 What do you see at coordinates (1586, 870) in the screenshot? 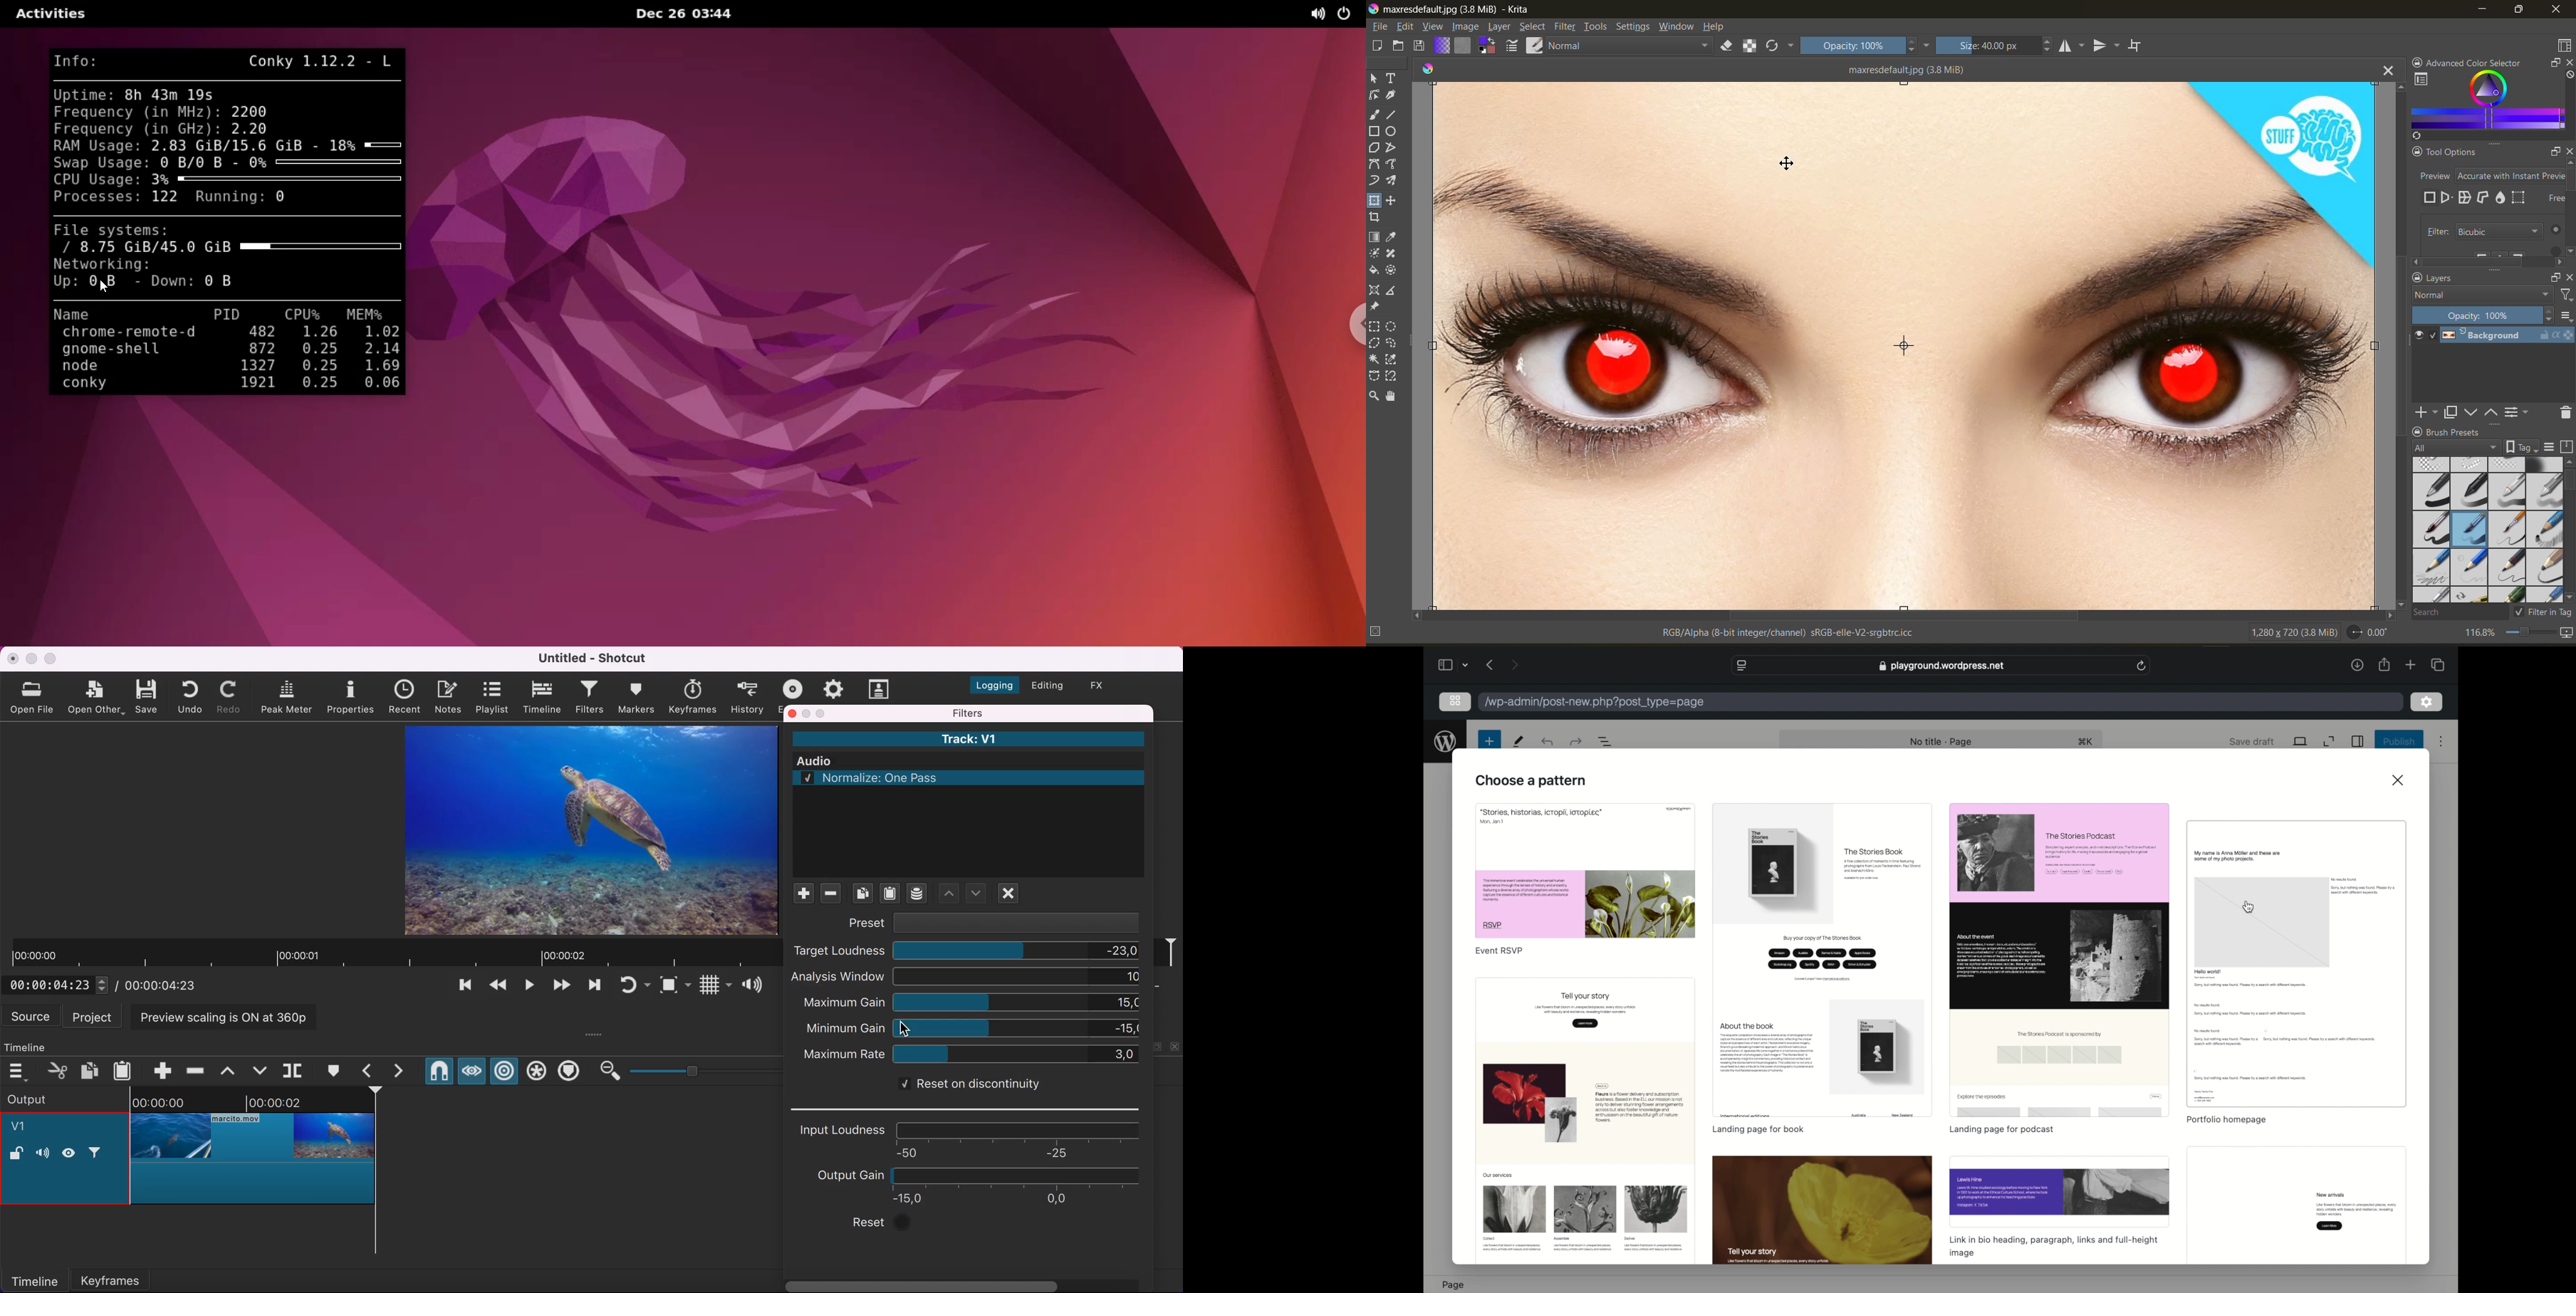
I see `preview` at bounding box center [1586, 870].